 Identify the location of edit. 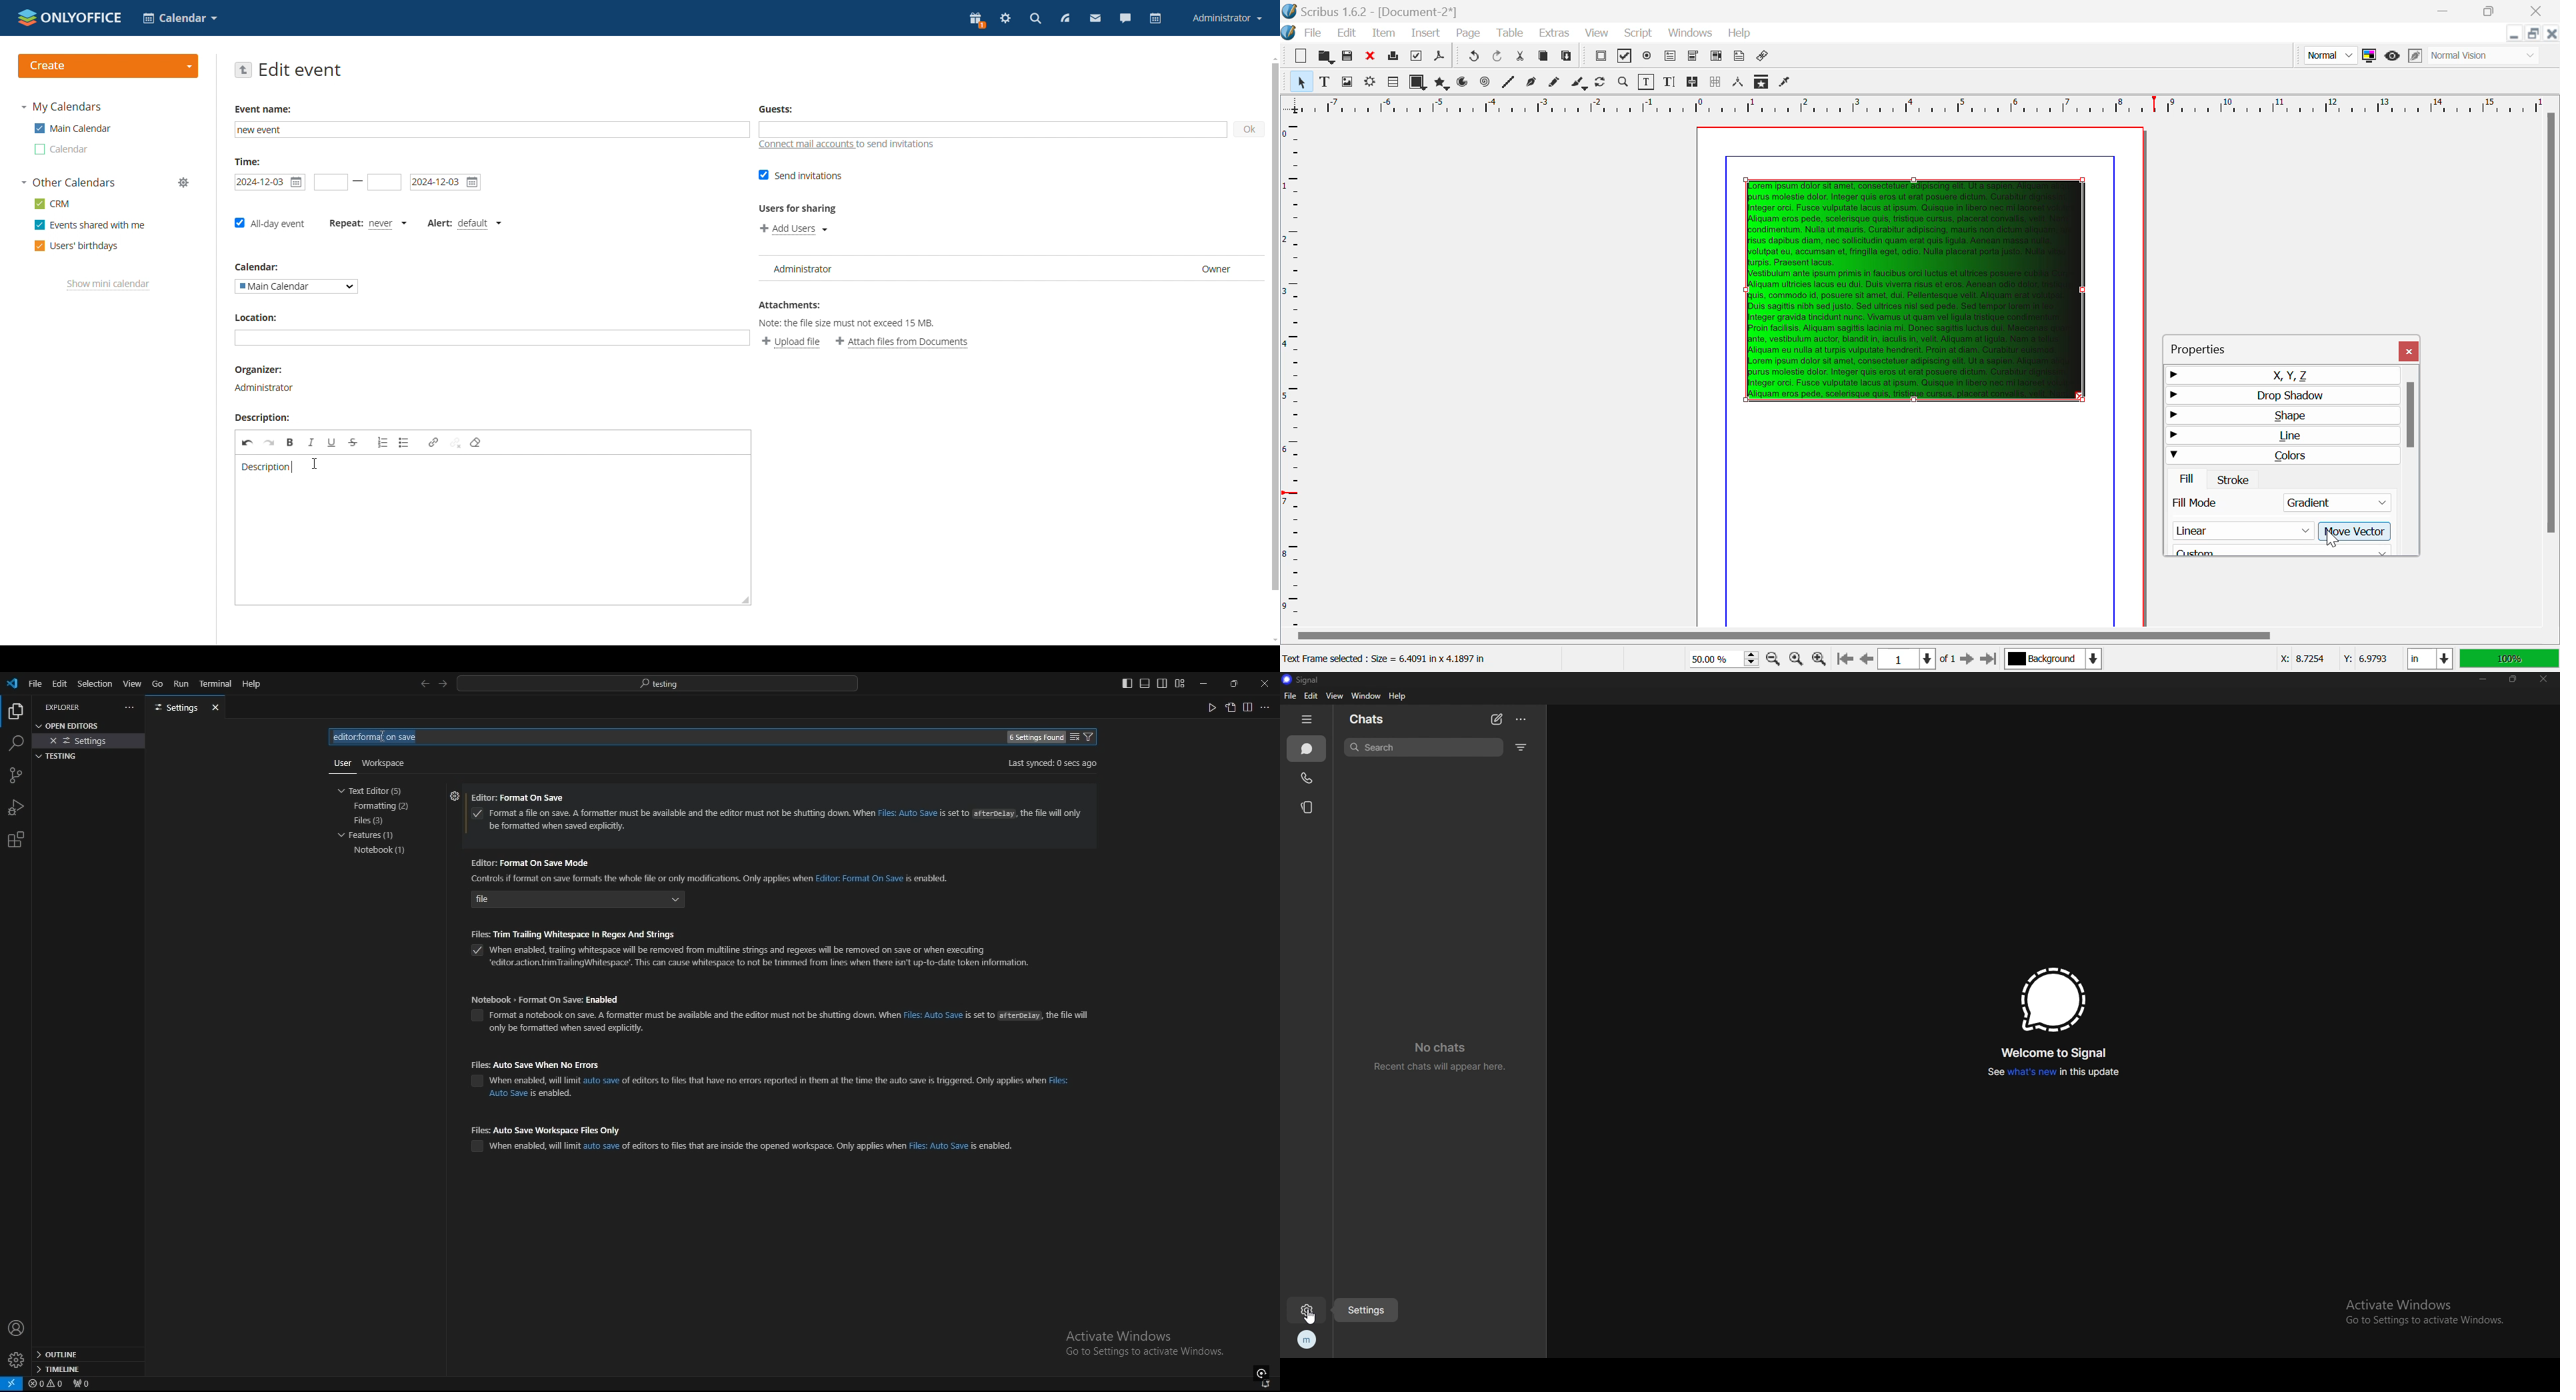
(60, 683).